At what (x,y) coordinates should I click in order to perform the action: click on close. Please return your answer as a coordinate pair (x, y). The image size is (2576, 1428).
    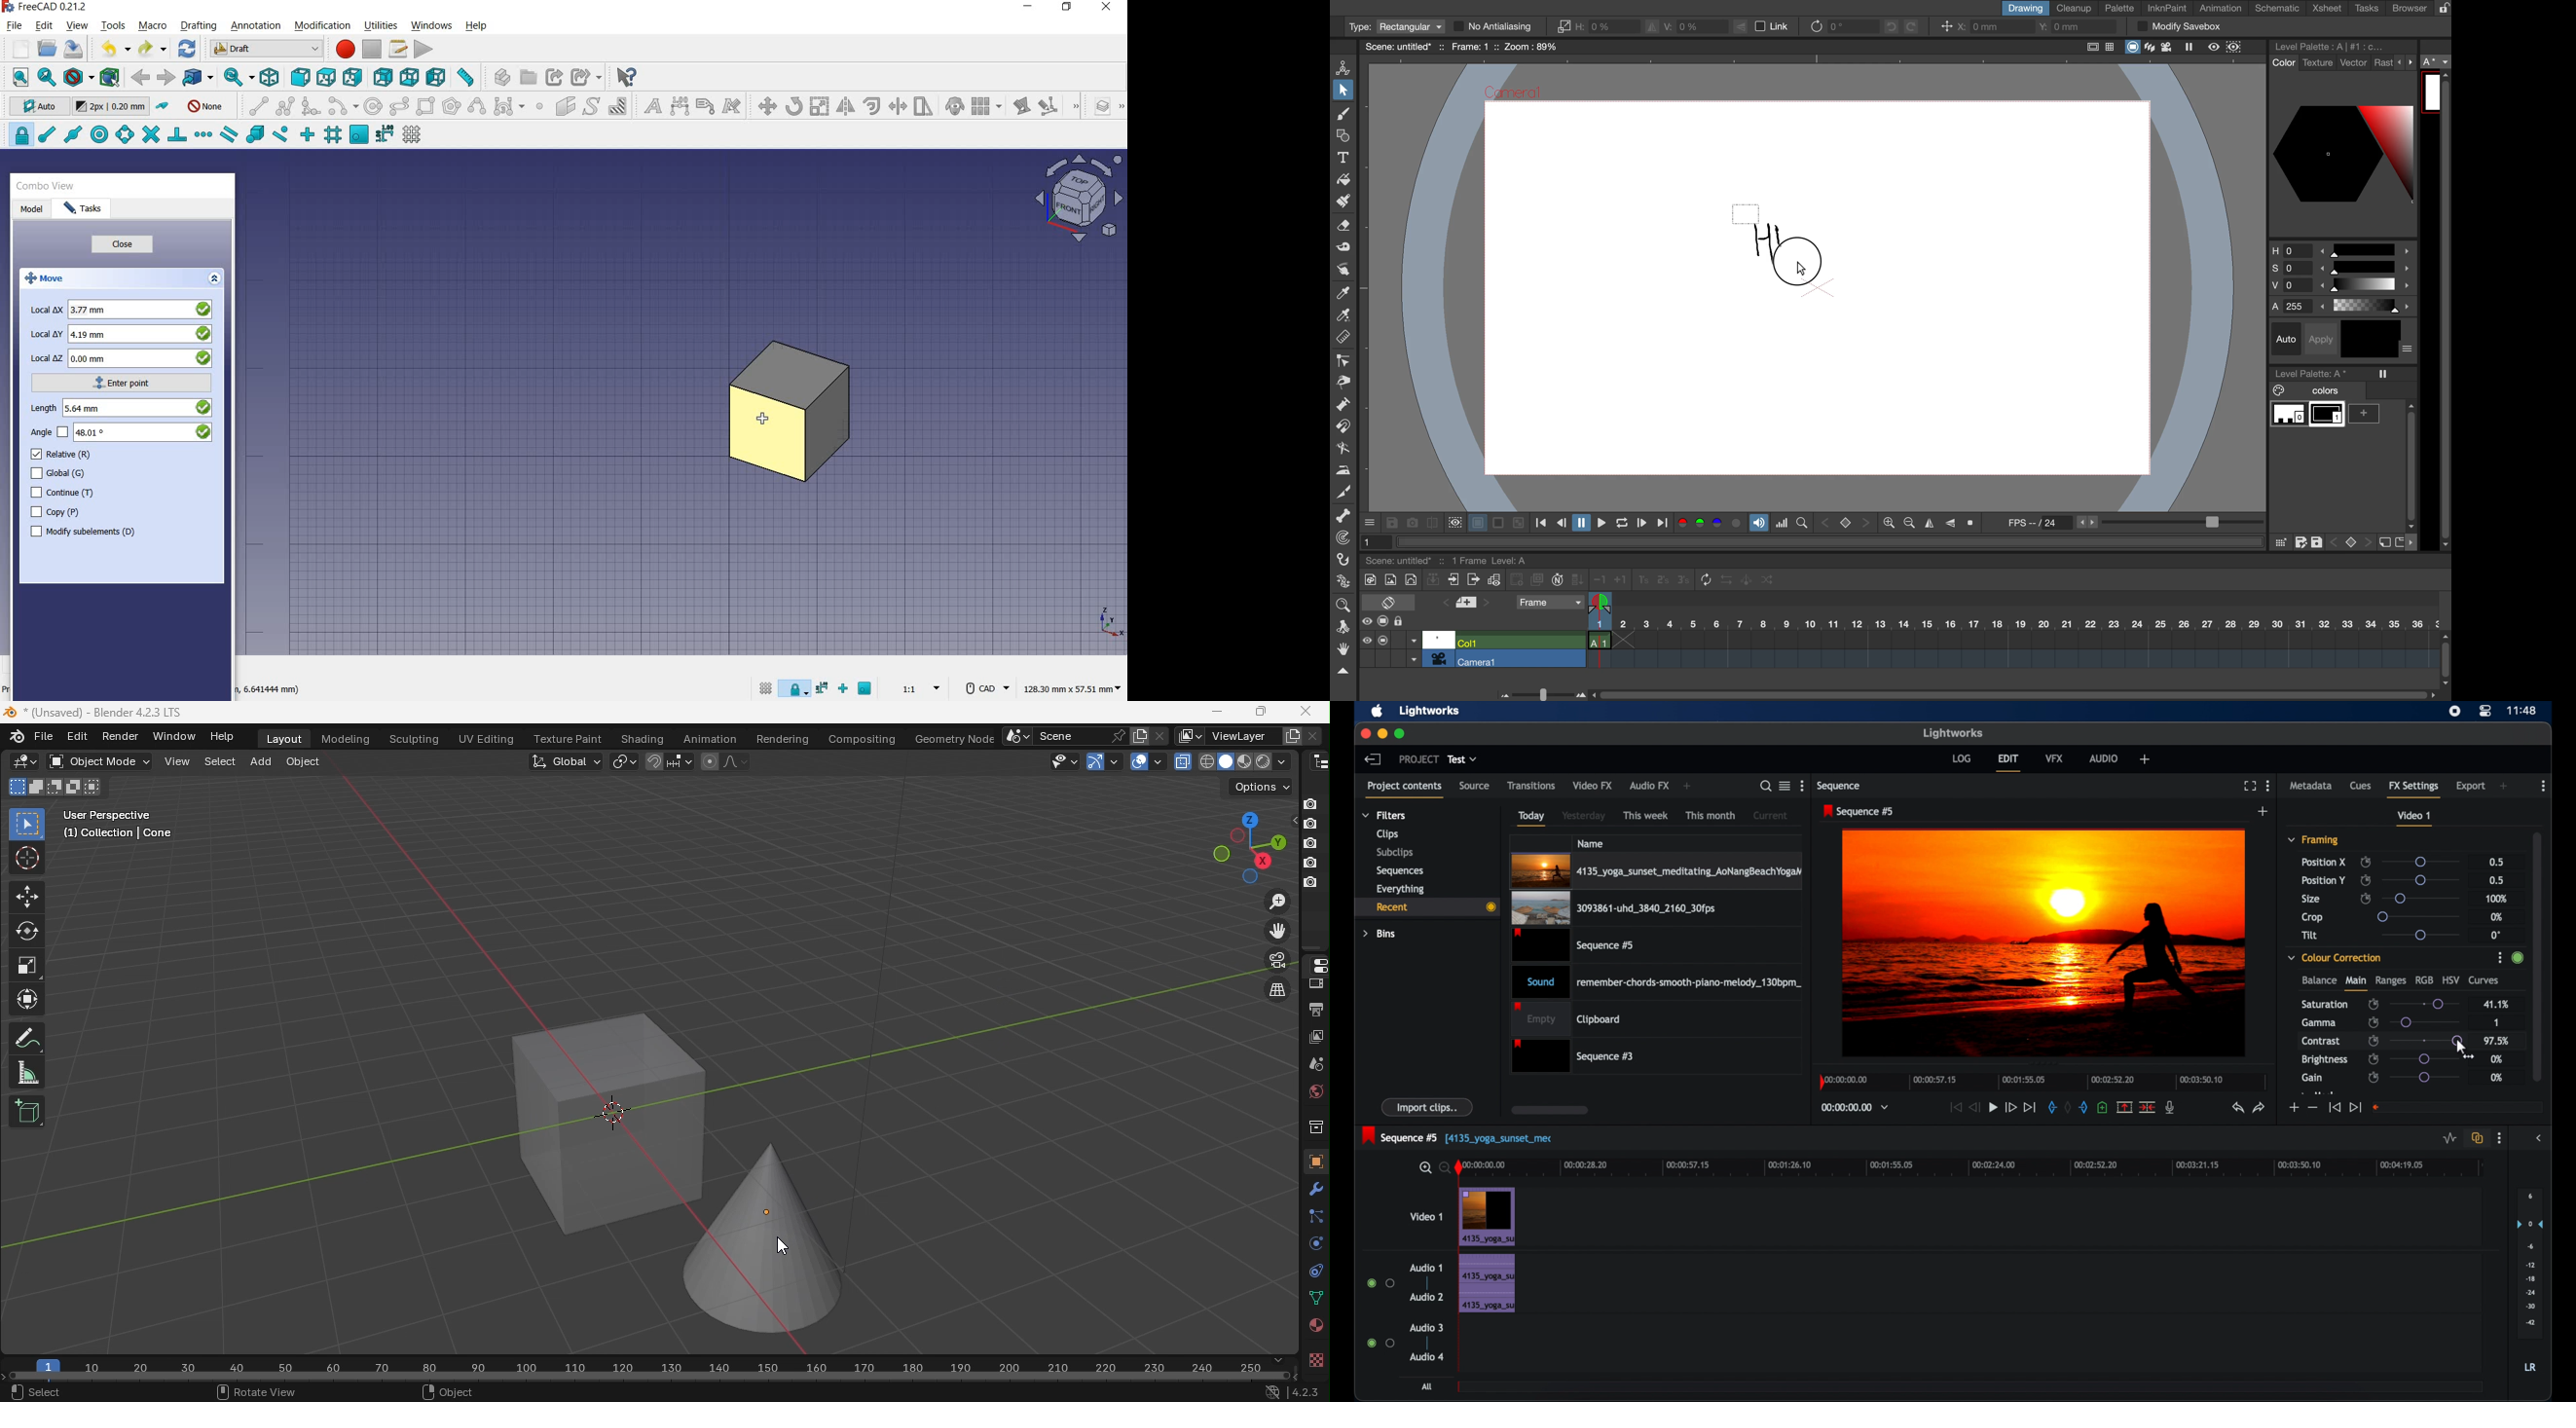
    Looking at the image, I should click on (122, 247).